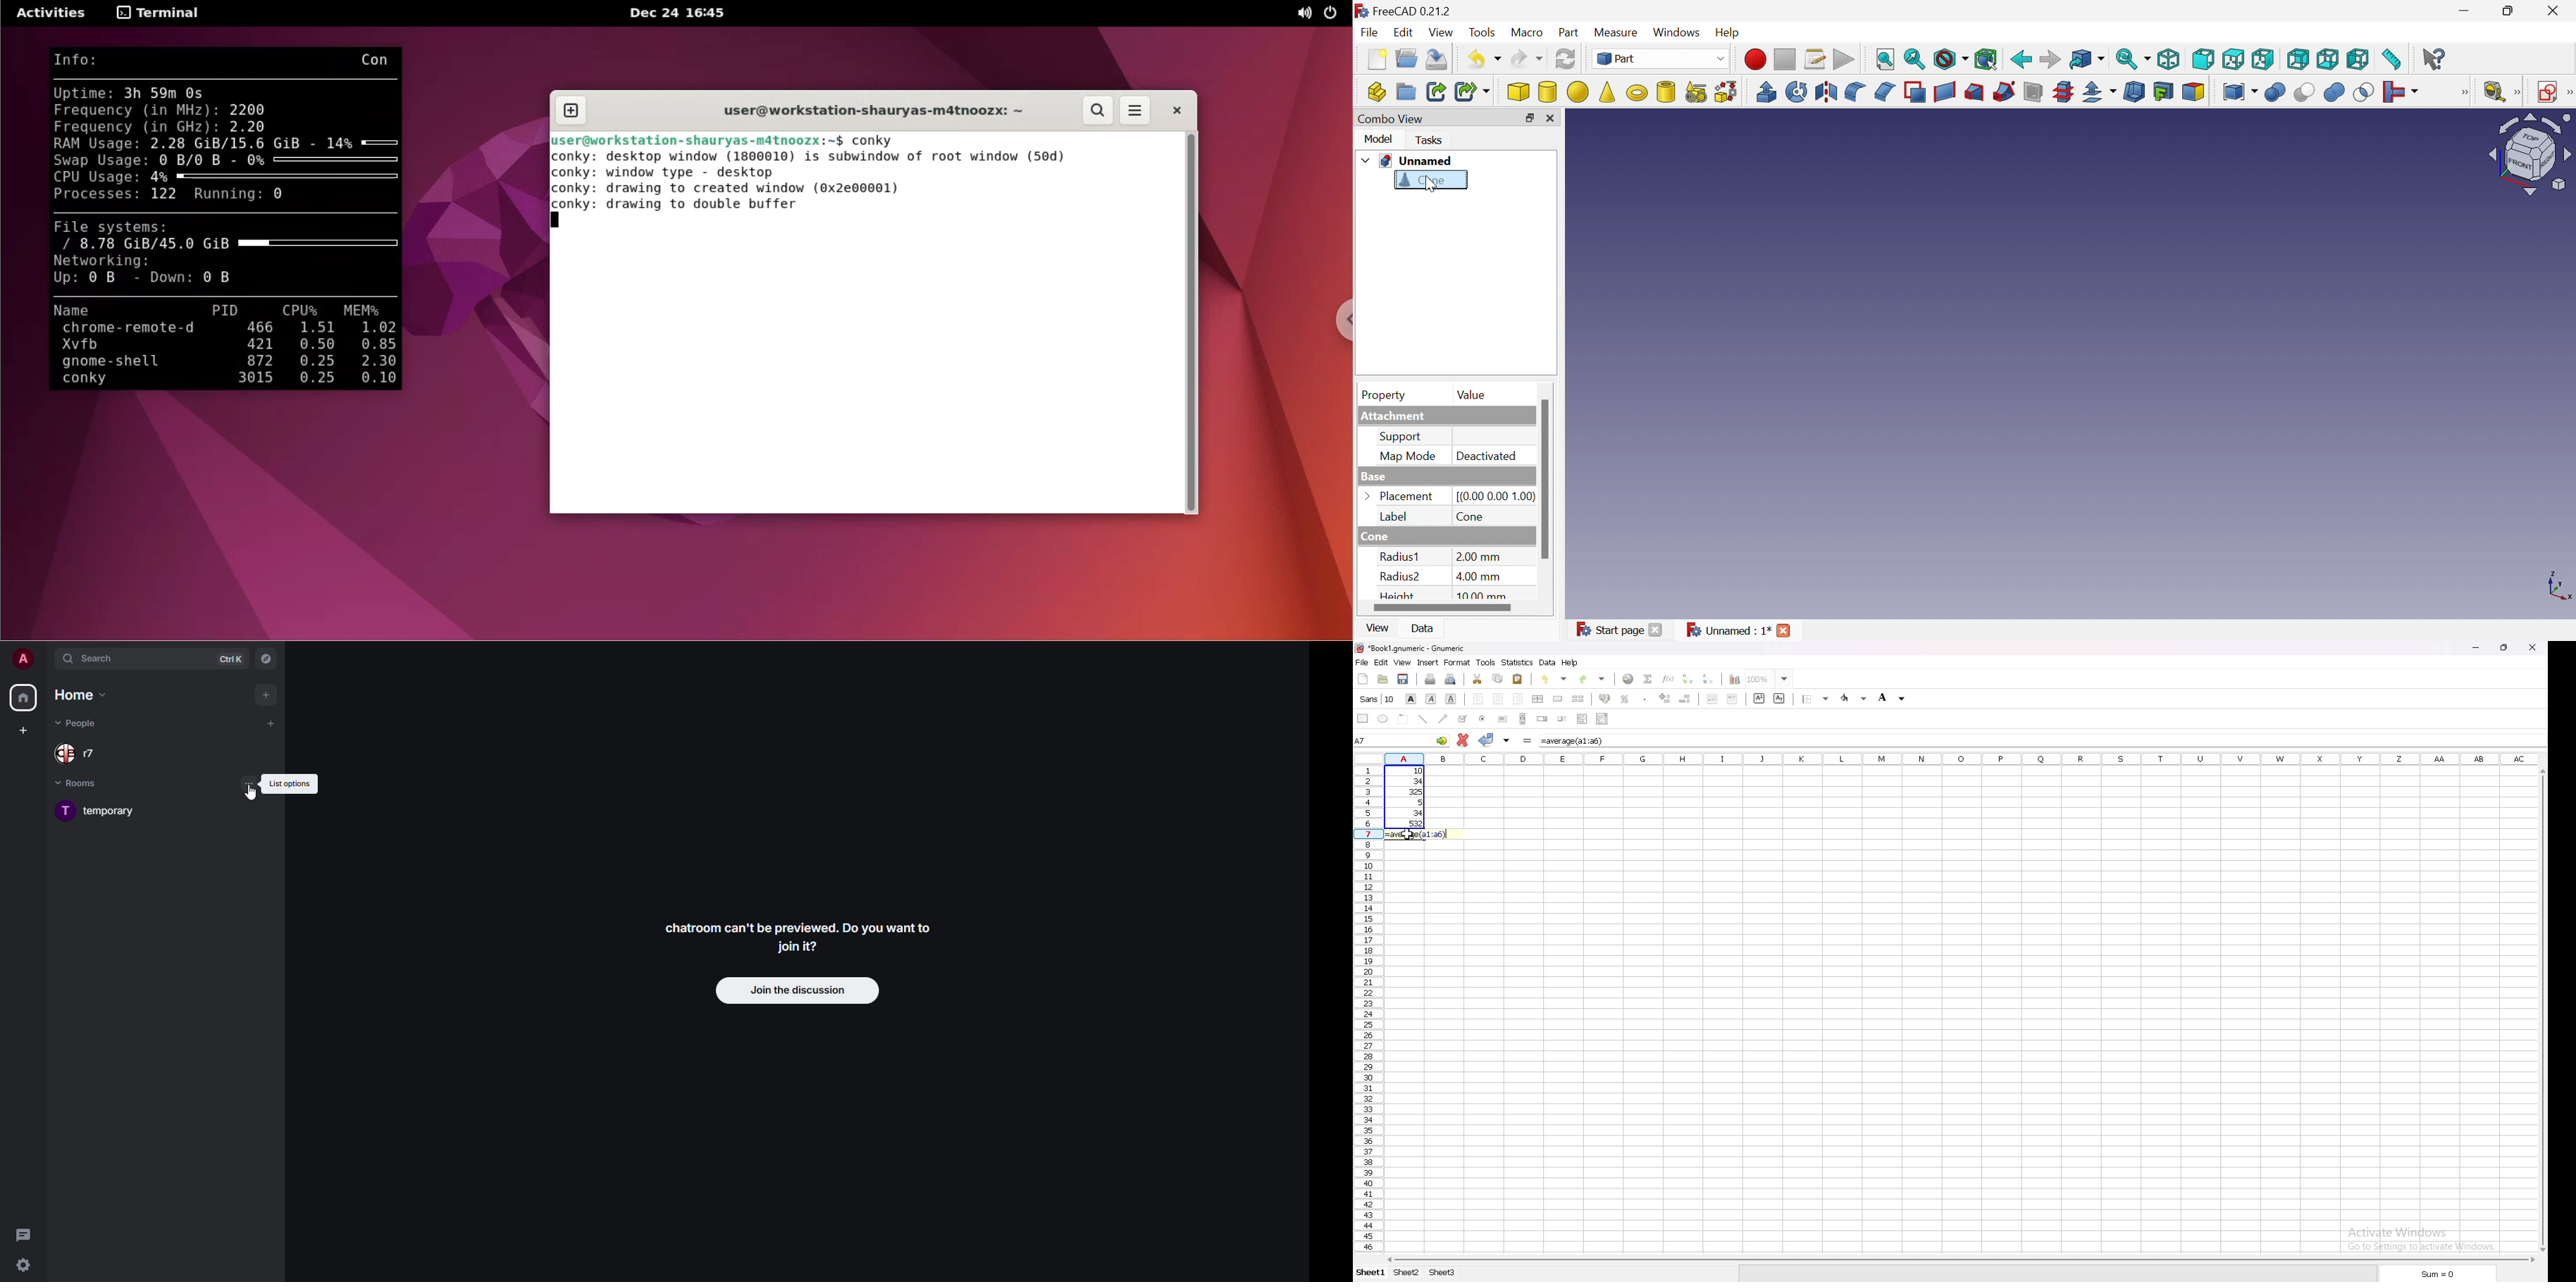 This screenshot has height=1288, width=2576. I want to click on Macro, so click(1529, 32).